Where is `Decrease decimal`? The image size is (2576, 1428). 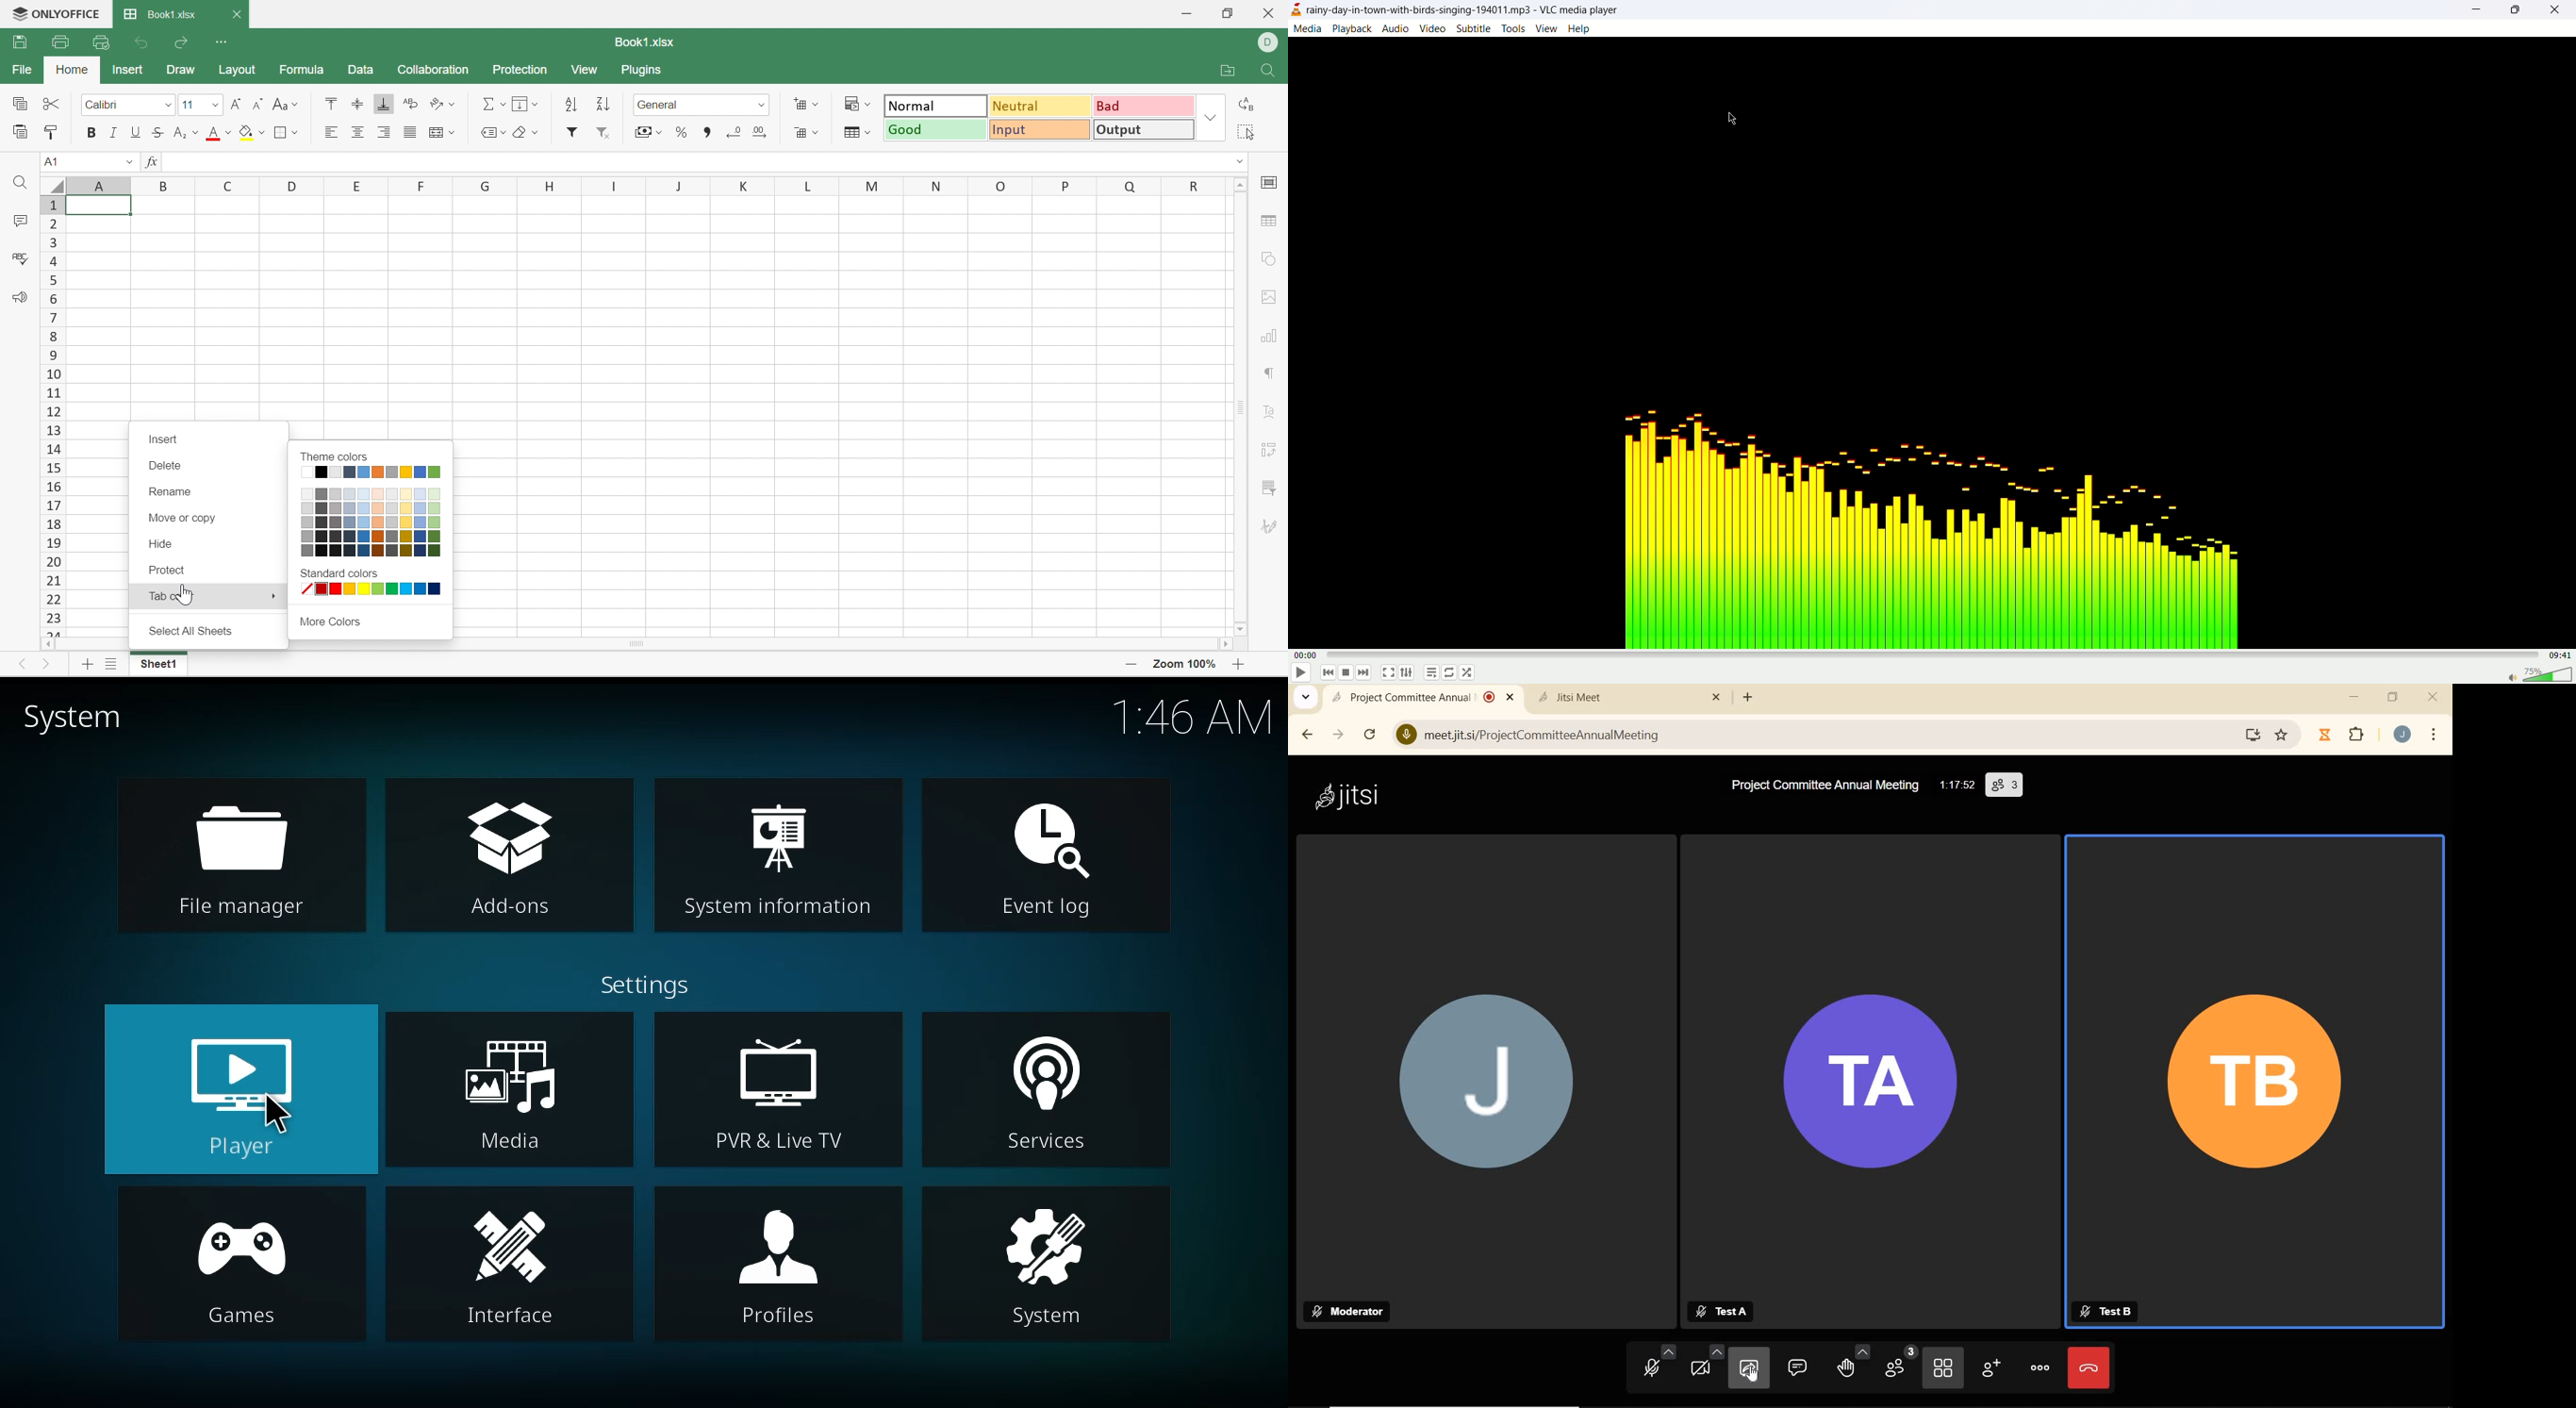
Decrease decimal is located at coordinates (733, 132).